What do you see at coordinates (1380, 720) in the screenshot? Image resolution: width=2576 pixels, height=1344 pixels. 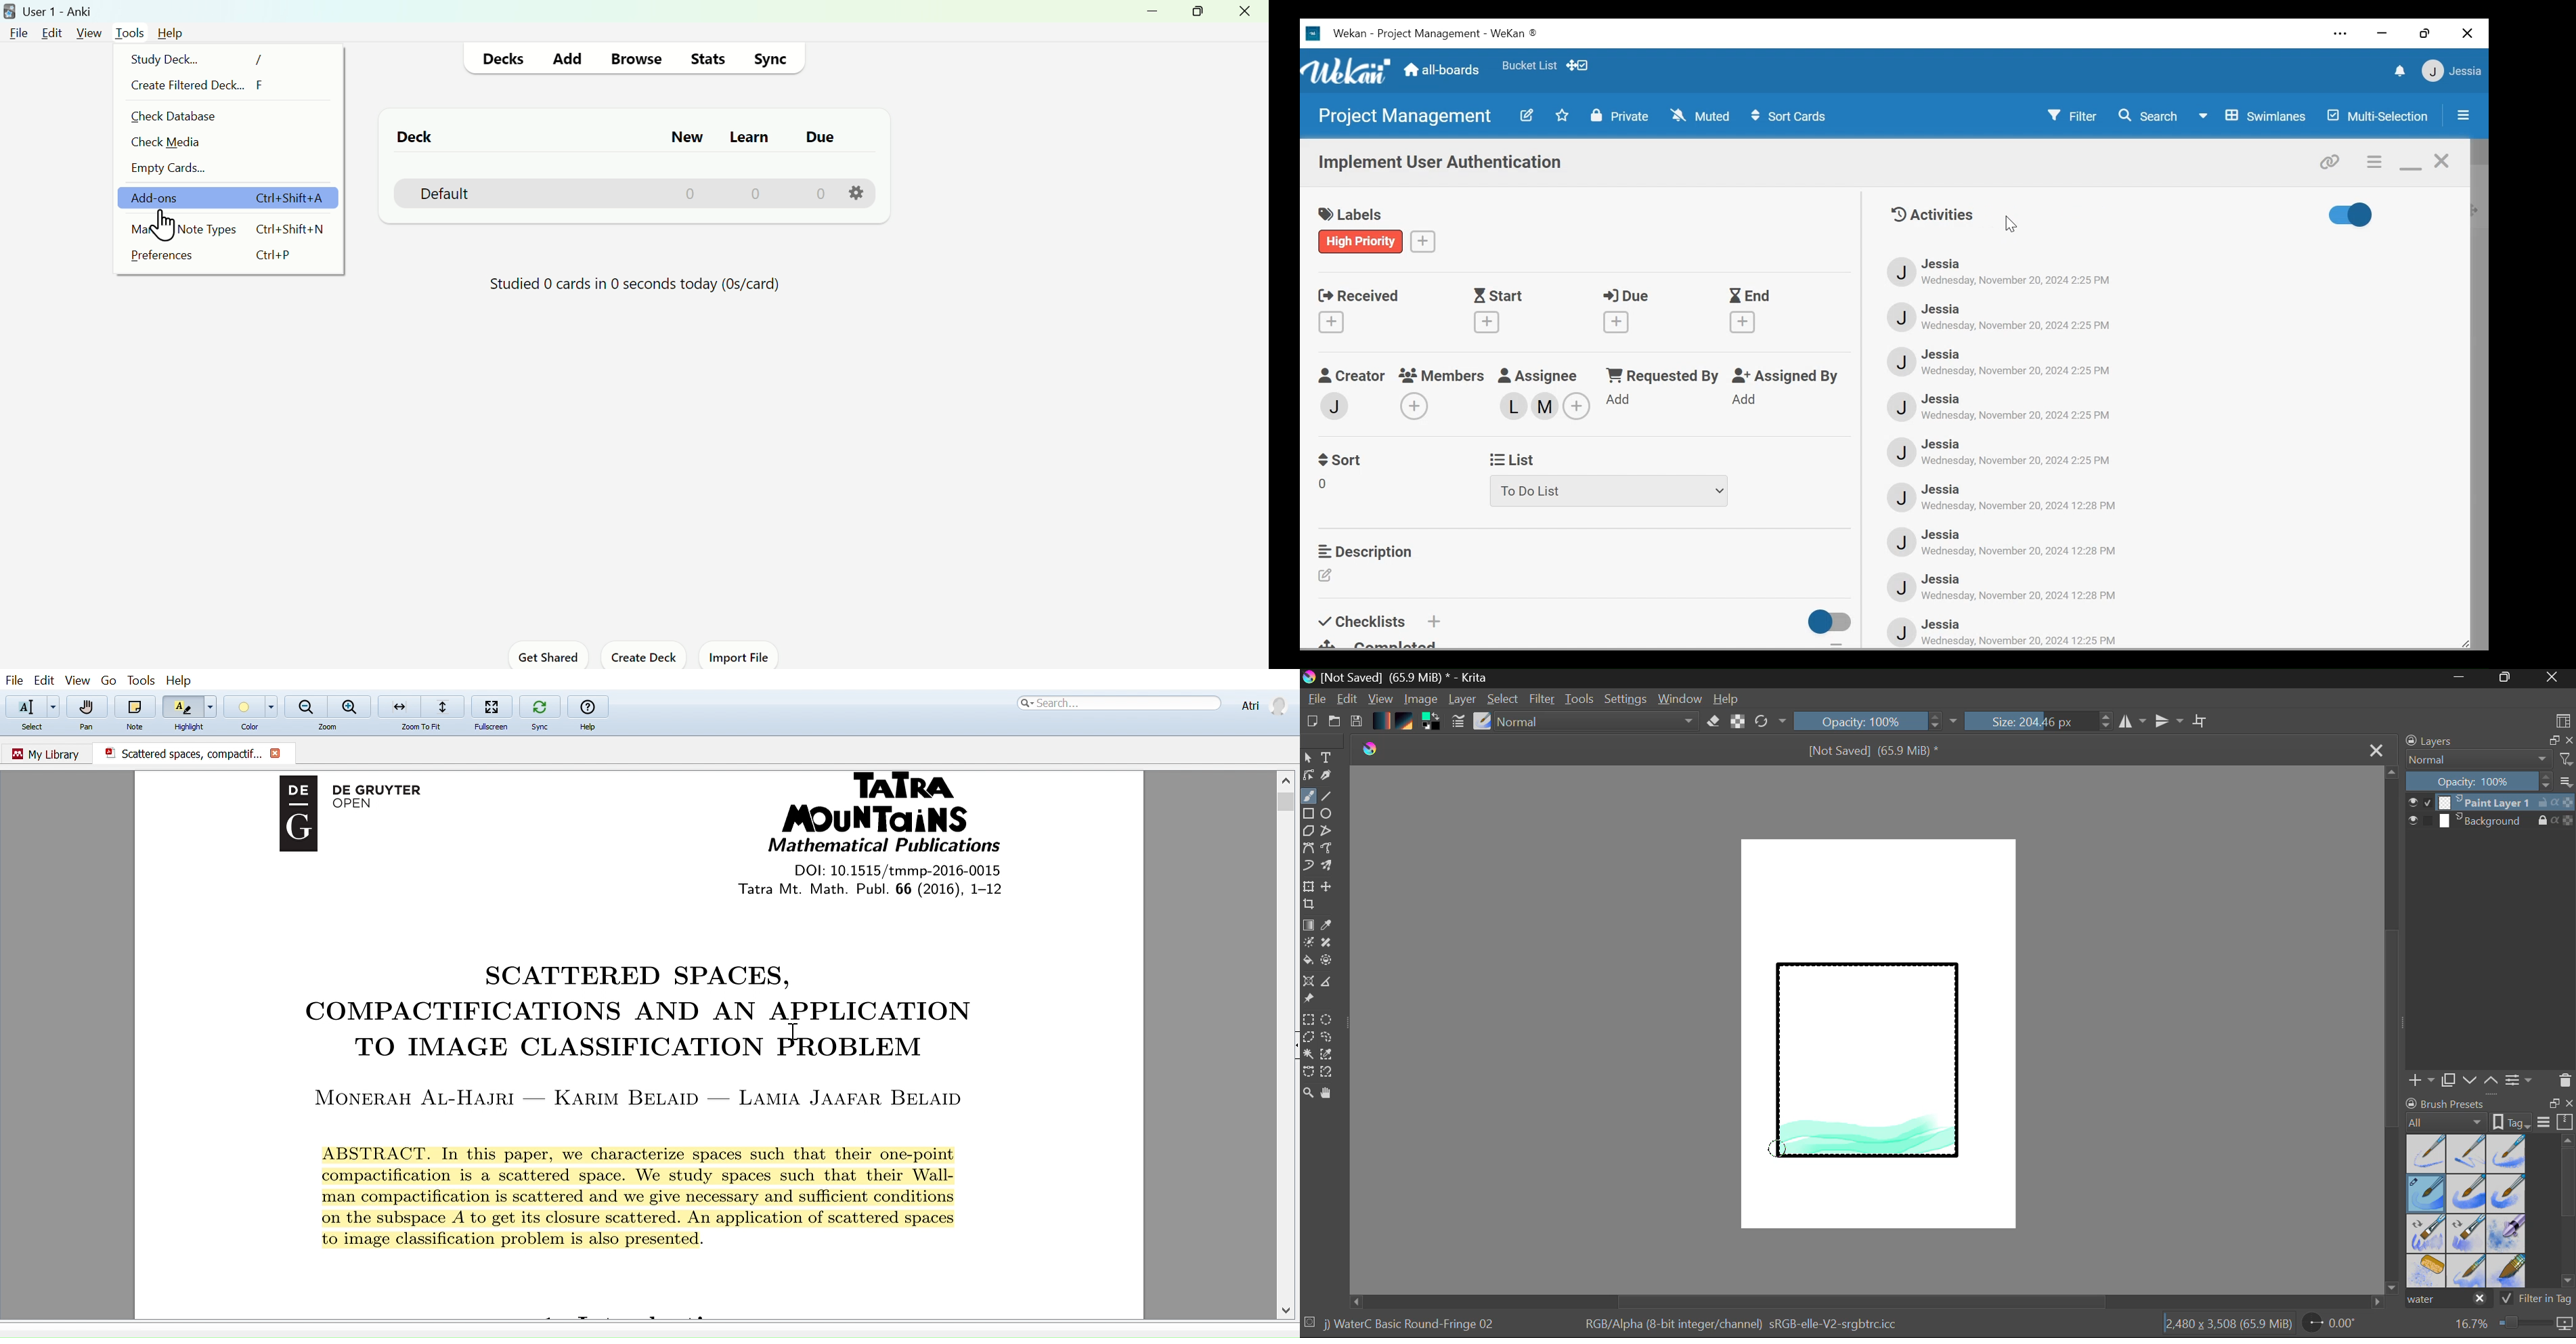 I see `Gradient` at bounding box center [1380, 720].